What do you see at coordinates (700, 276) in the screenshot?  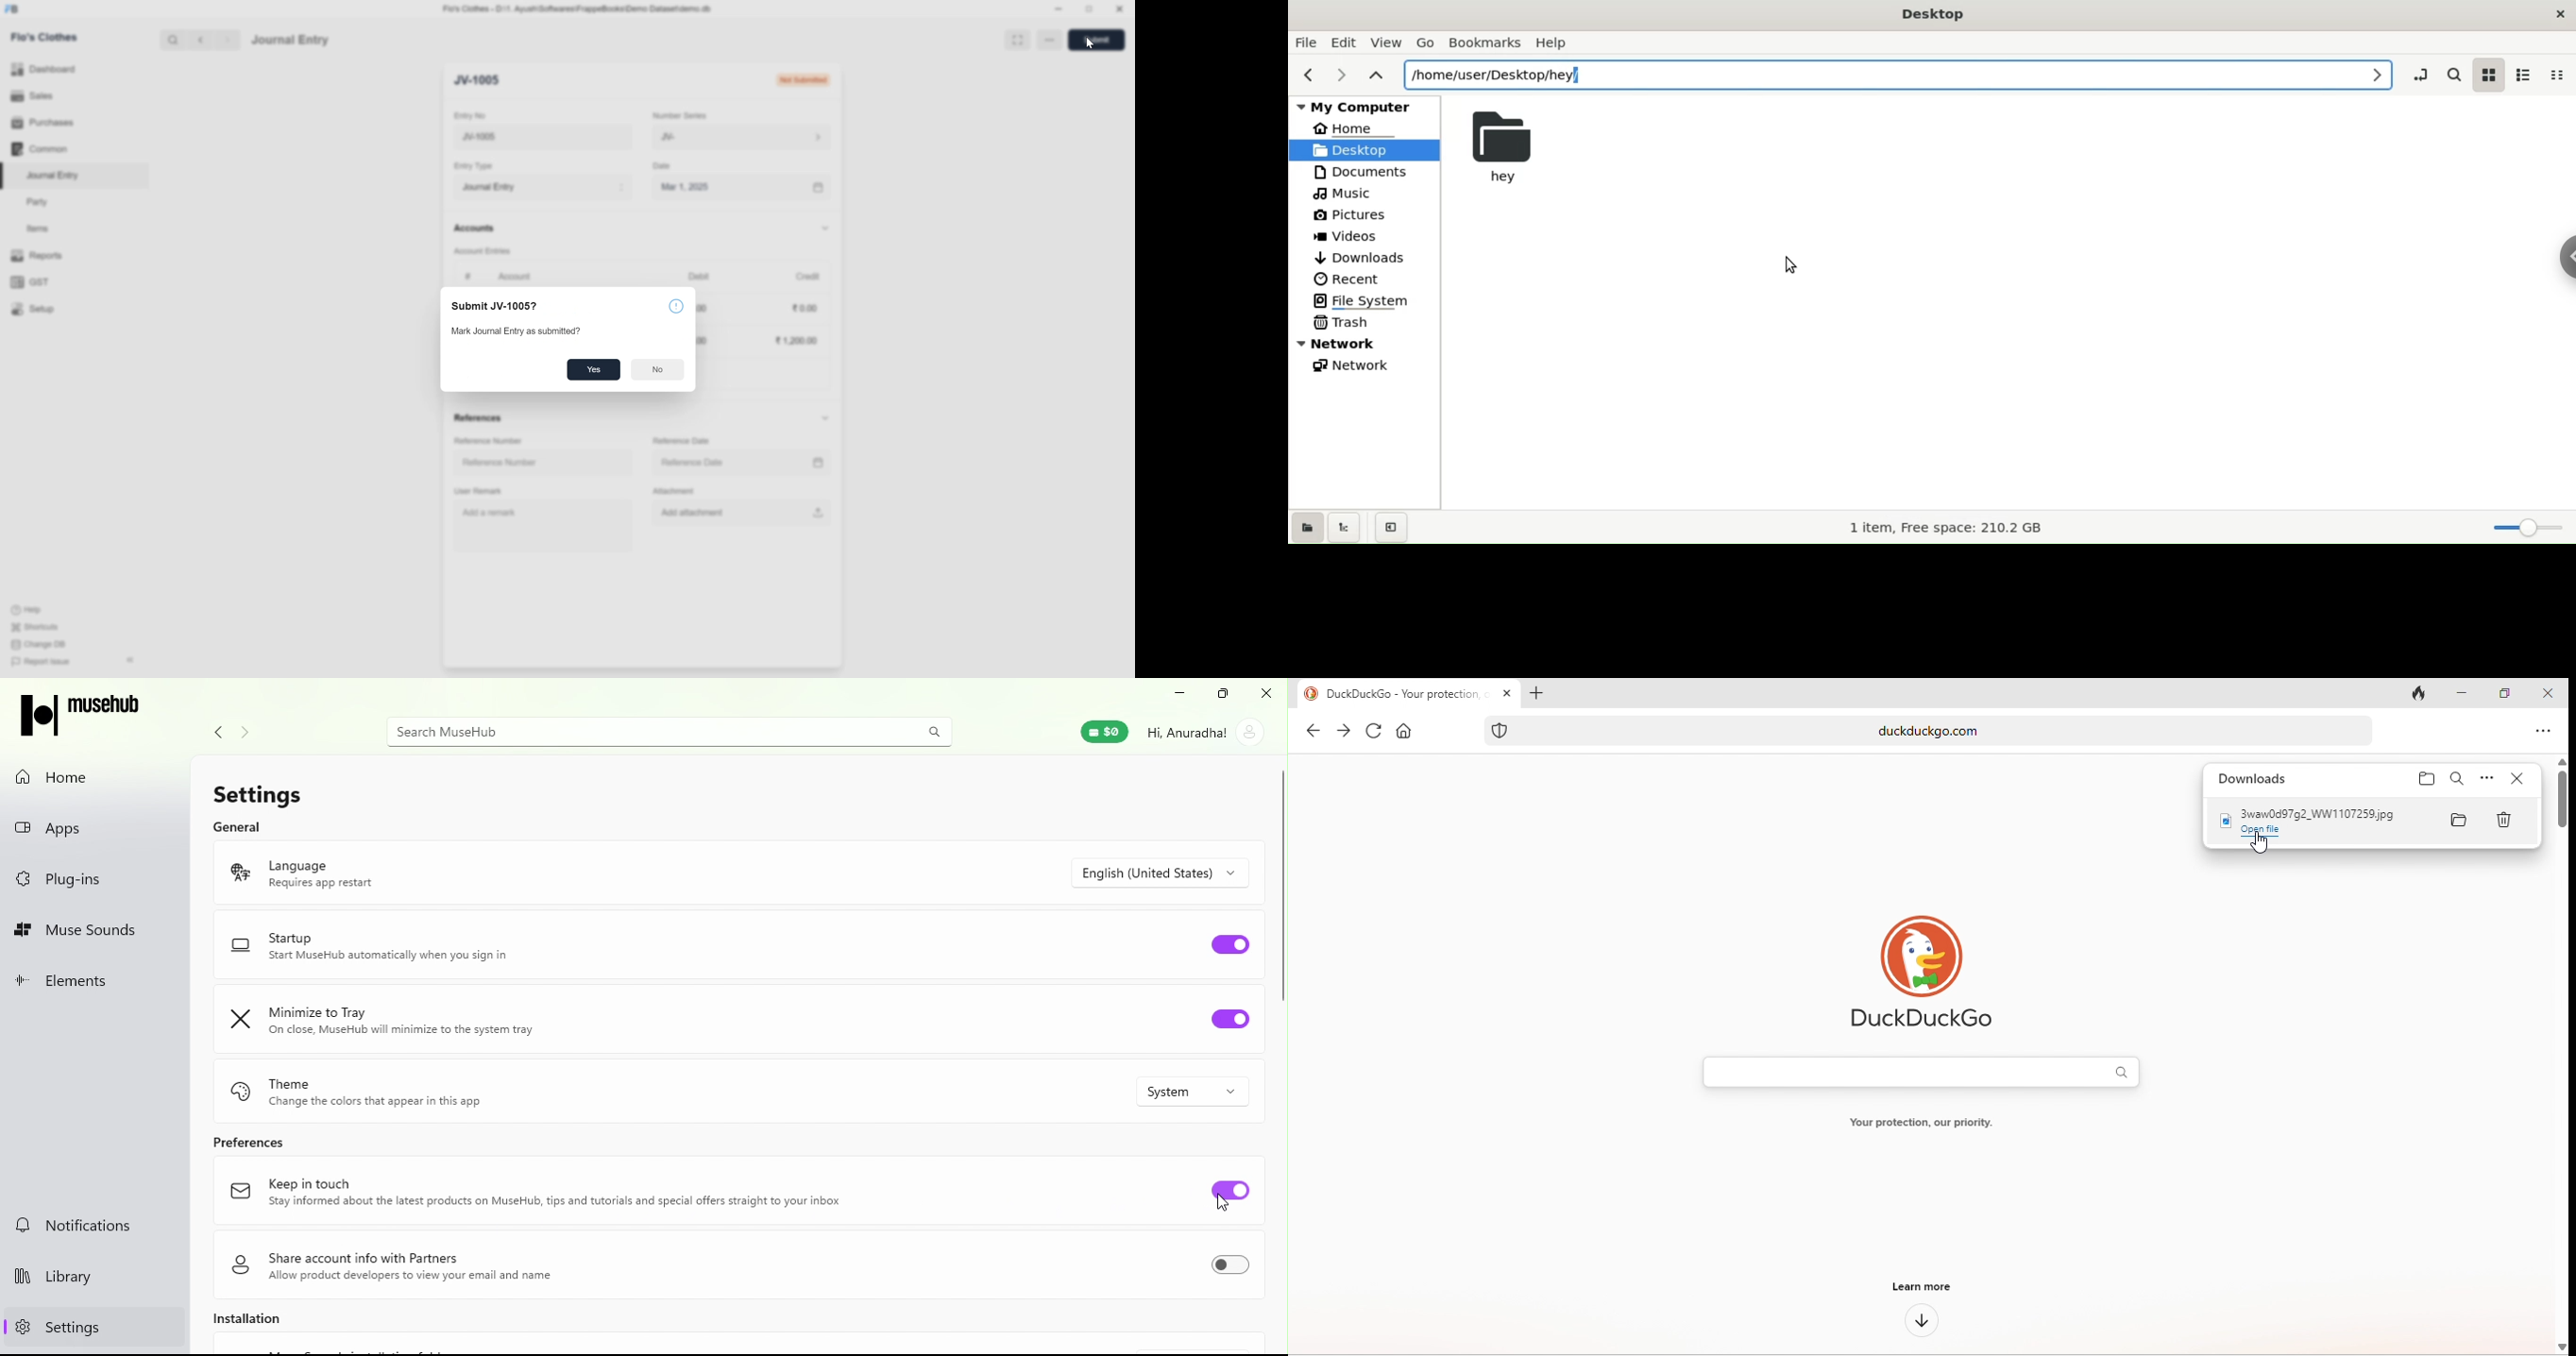 I see `Debit` at bounding box center [700, 276].